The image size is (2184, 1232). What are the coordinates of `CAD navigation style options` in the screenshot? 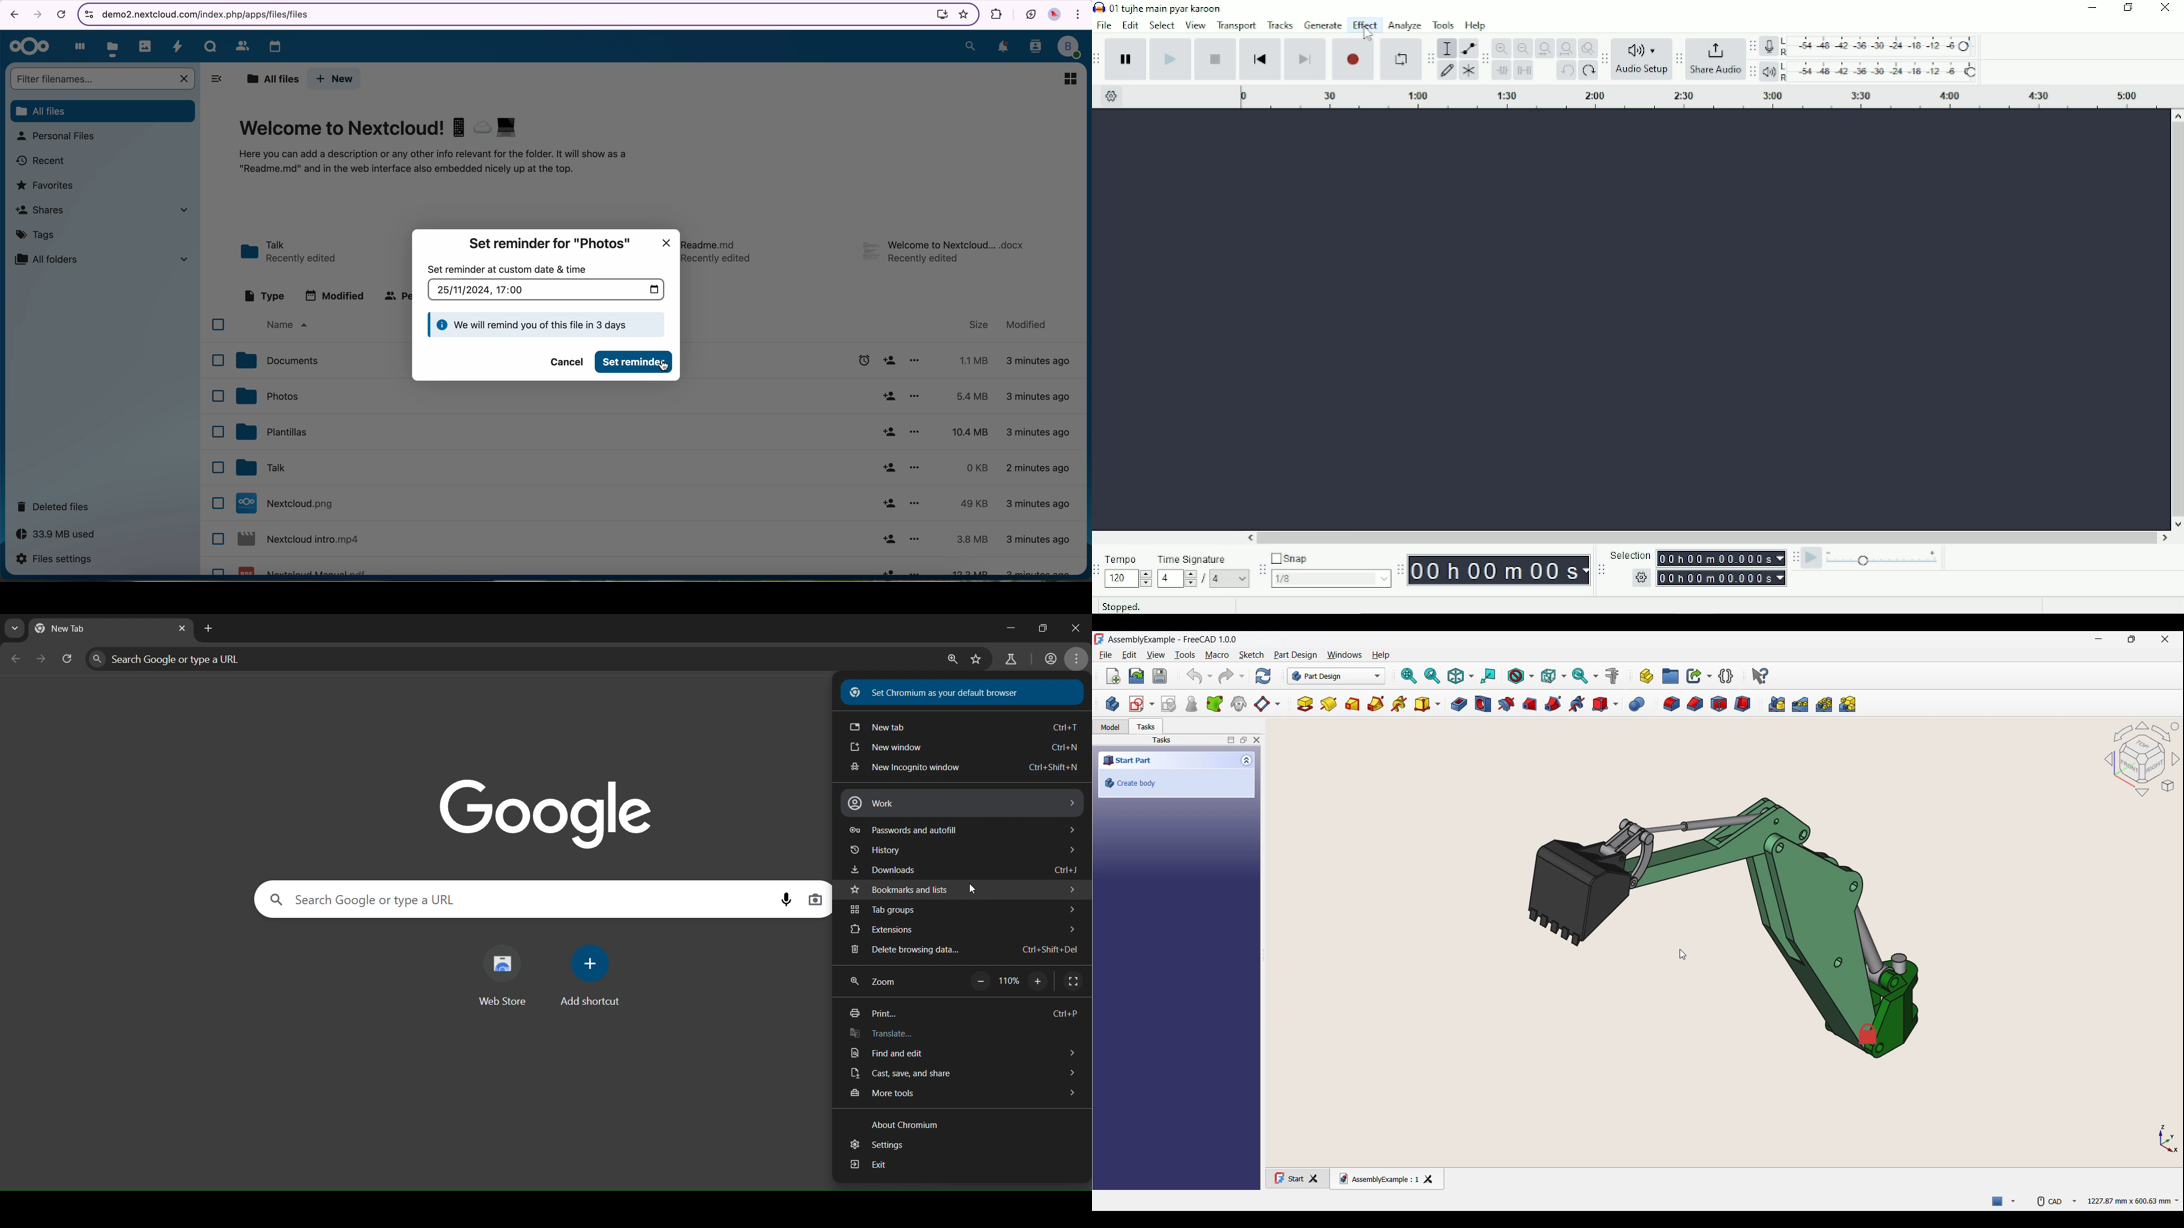 It's located at (2058, 1200).